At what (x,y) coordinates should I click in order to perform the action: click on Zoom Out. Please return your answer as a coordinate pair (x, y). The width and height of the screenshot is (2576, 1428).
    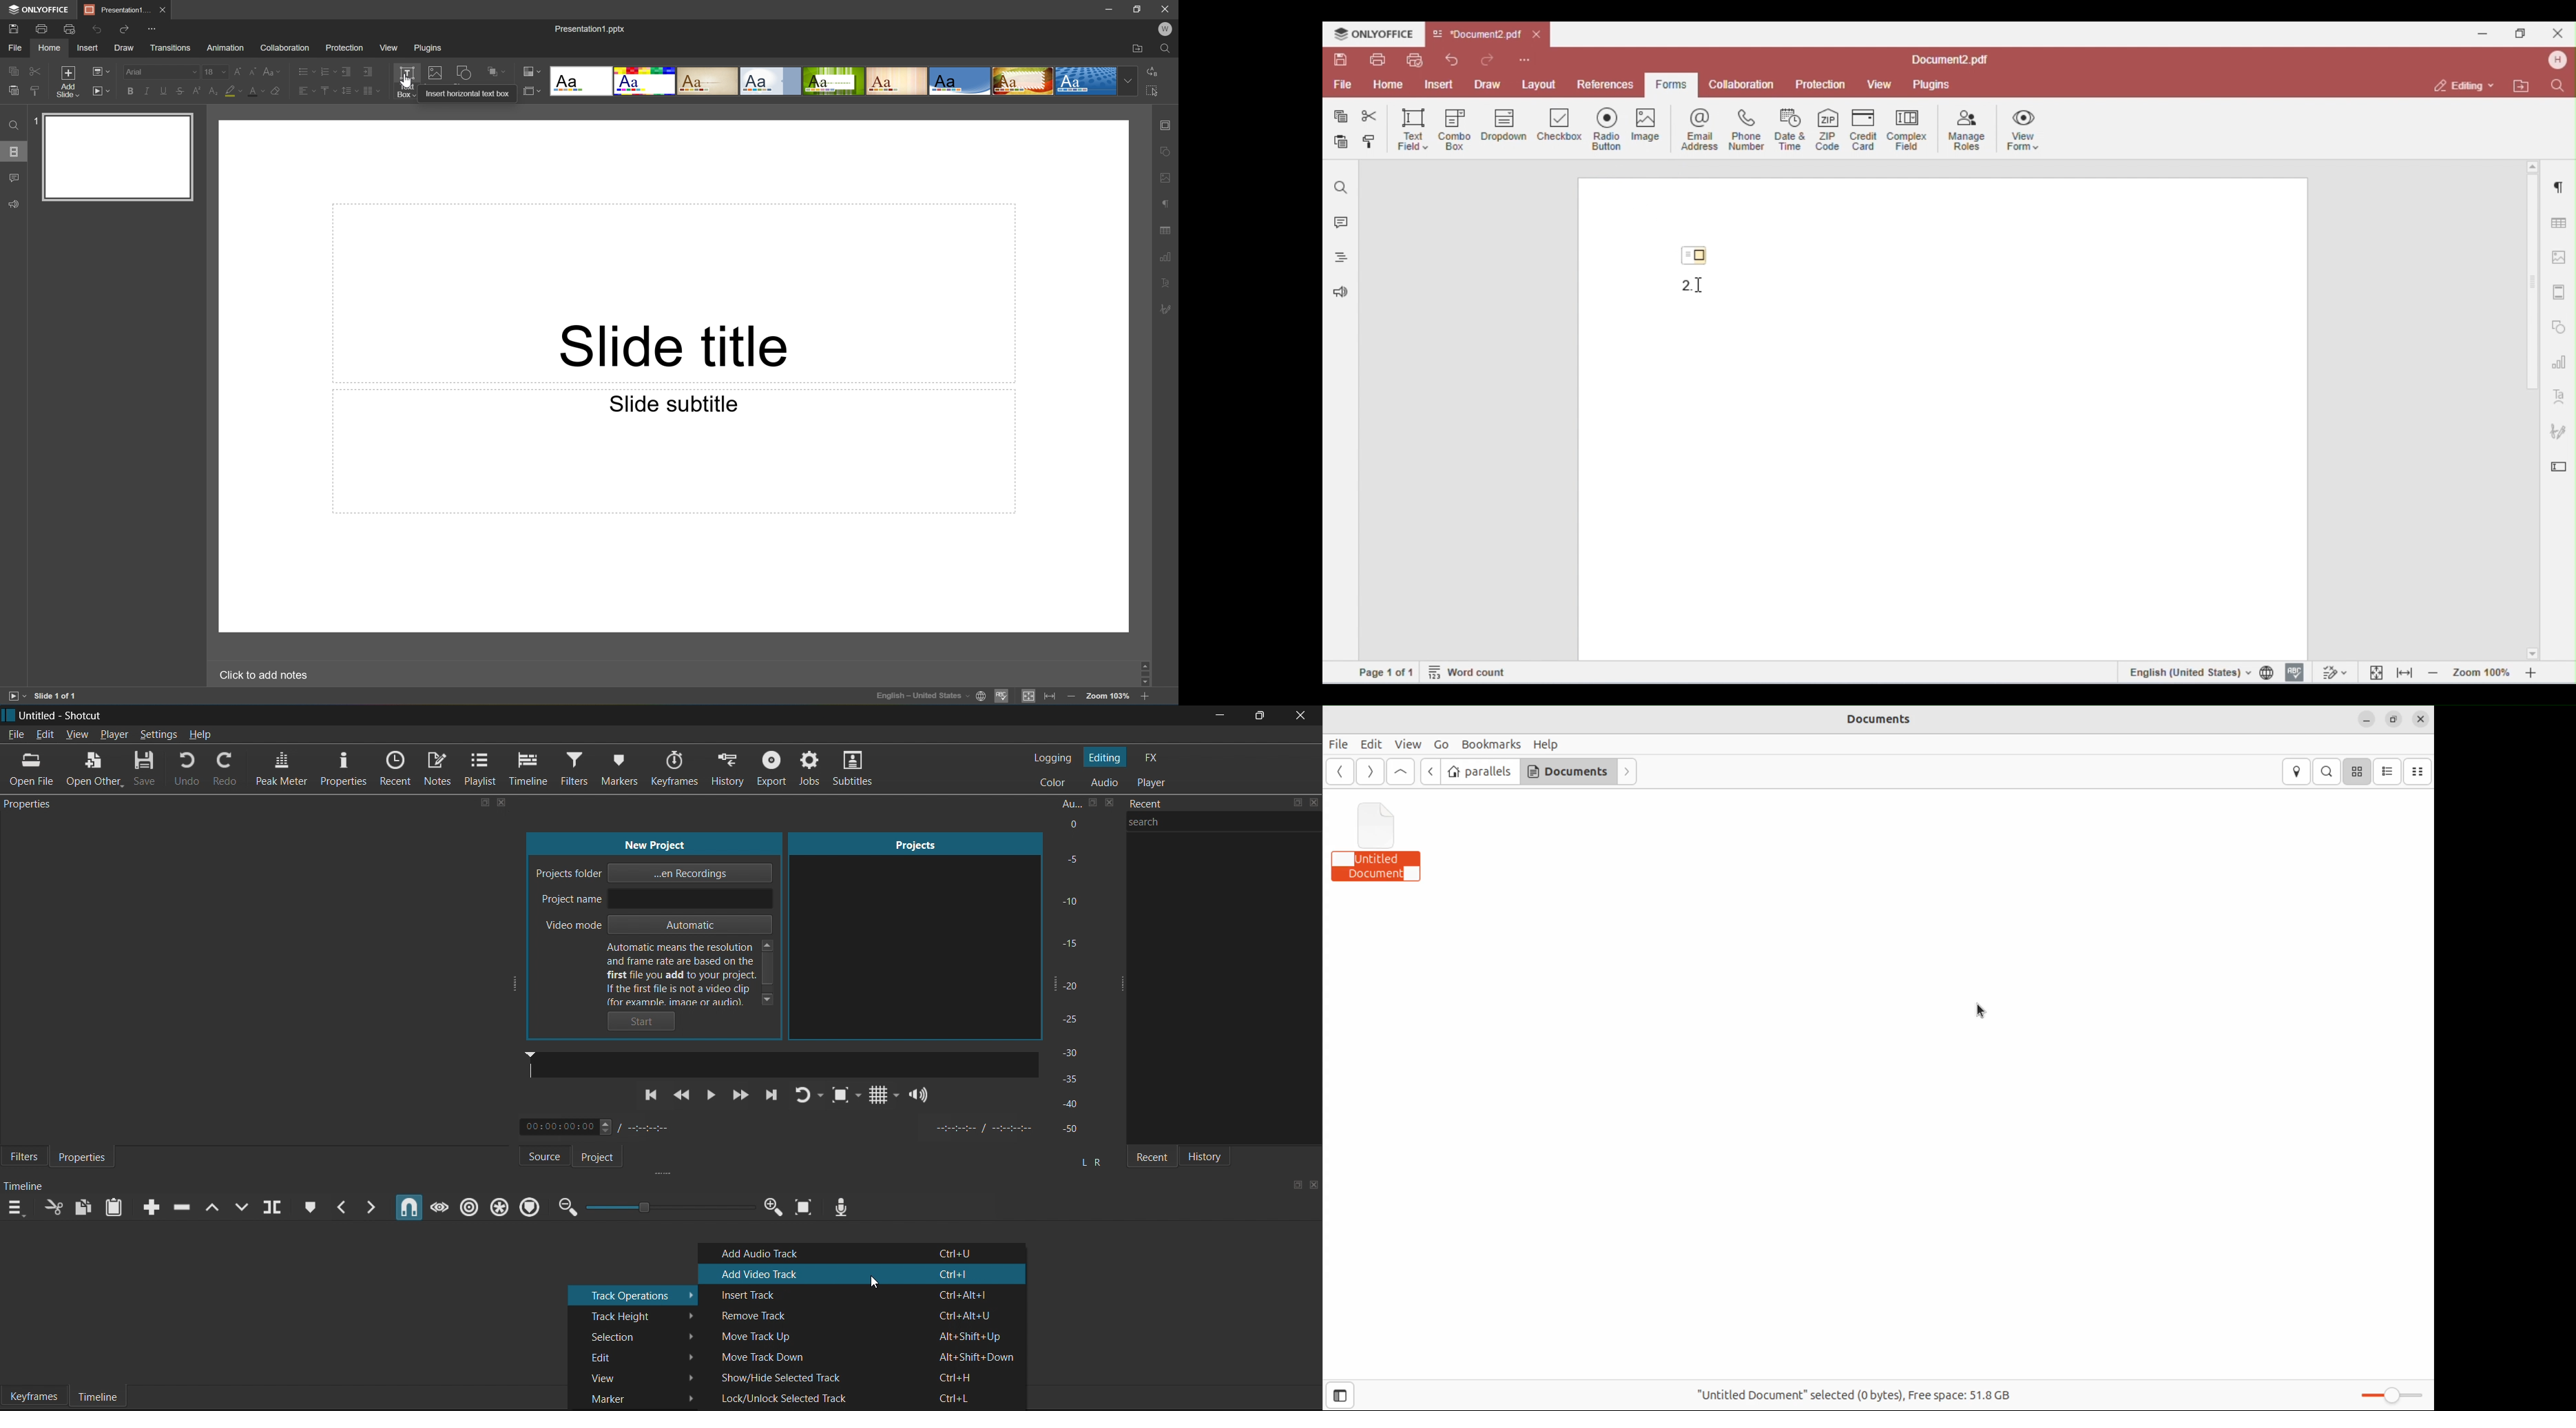
    Looking at the image, I should click on (565, 1208).